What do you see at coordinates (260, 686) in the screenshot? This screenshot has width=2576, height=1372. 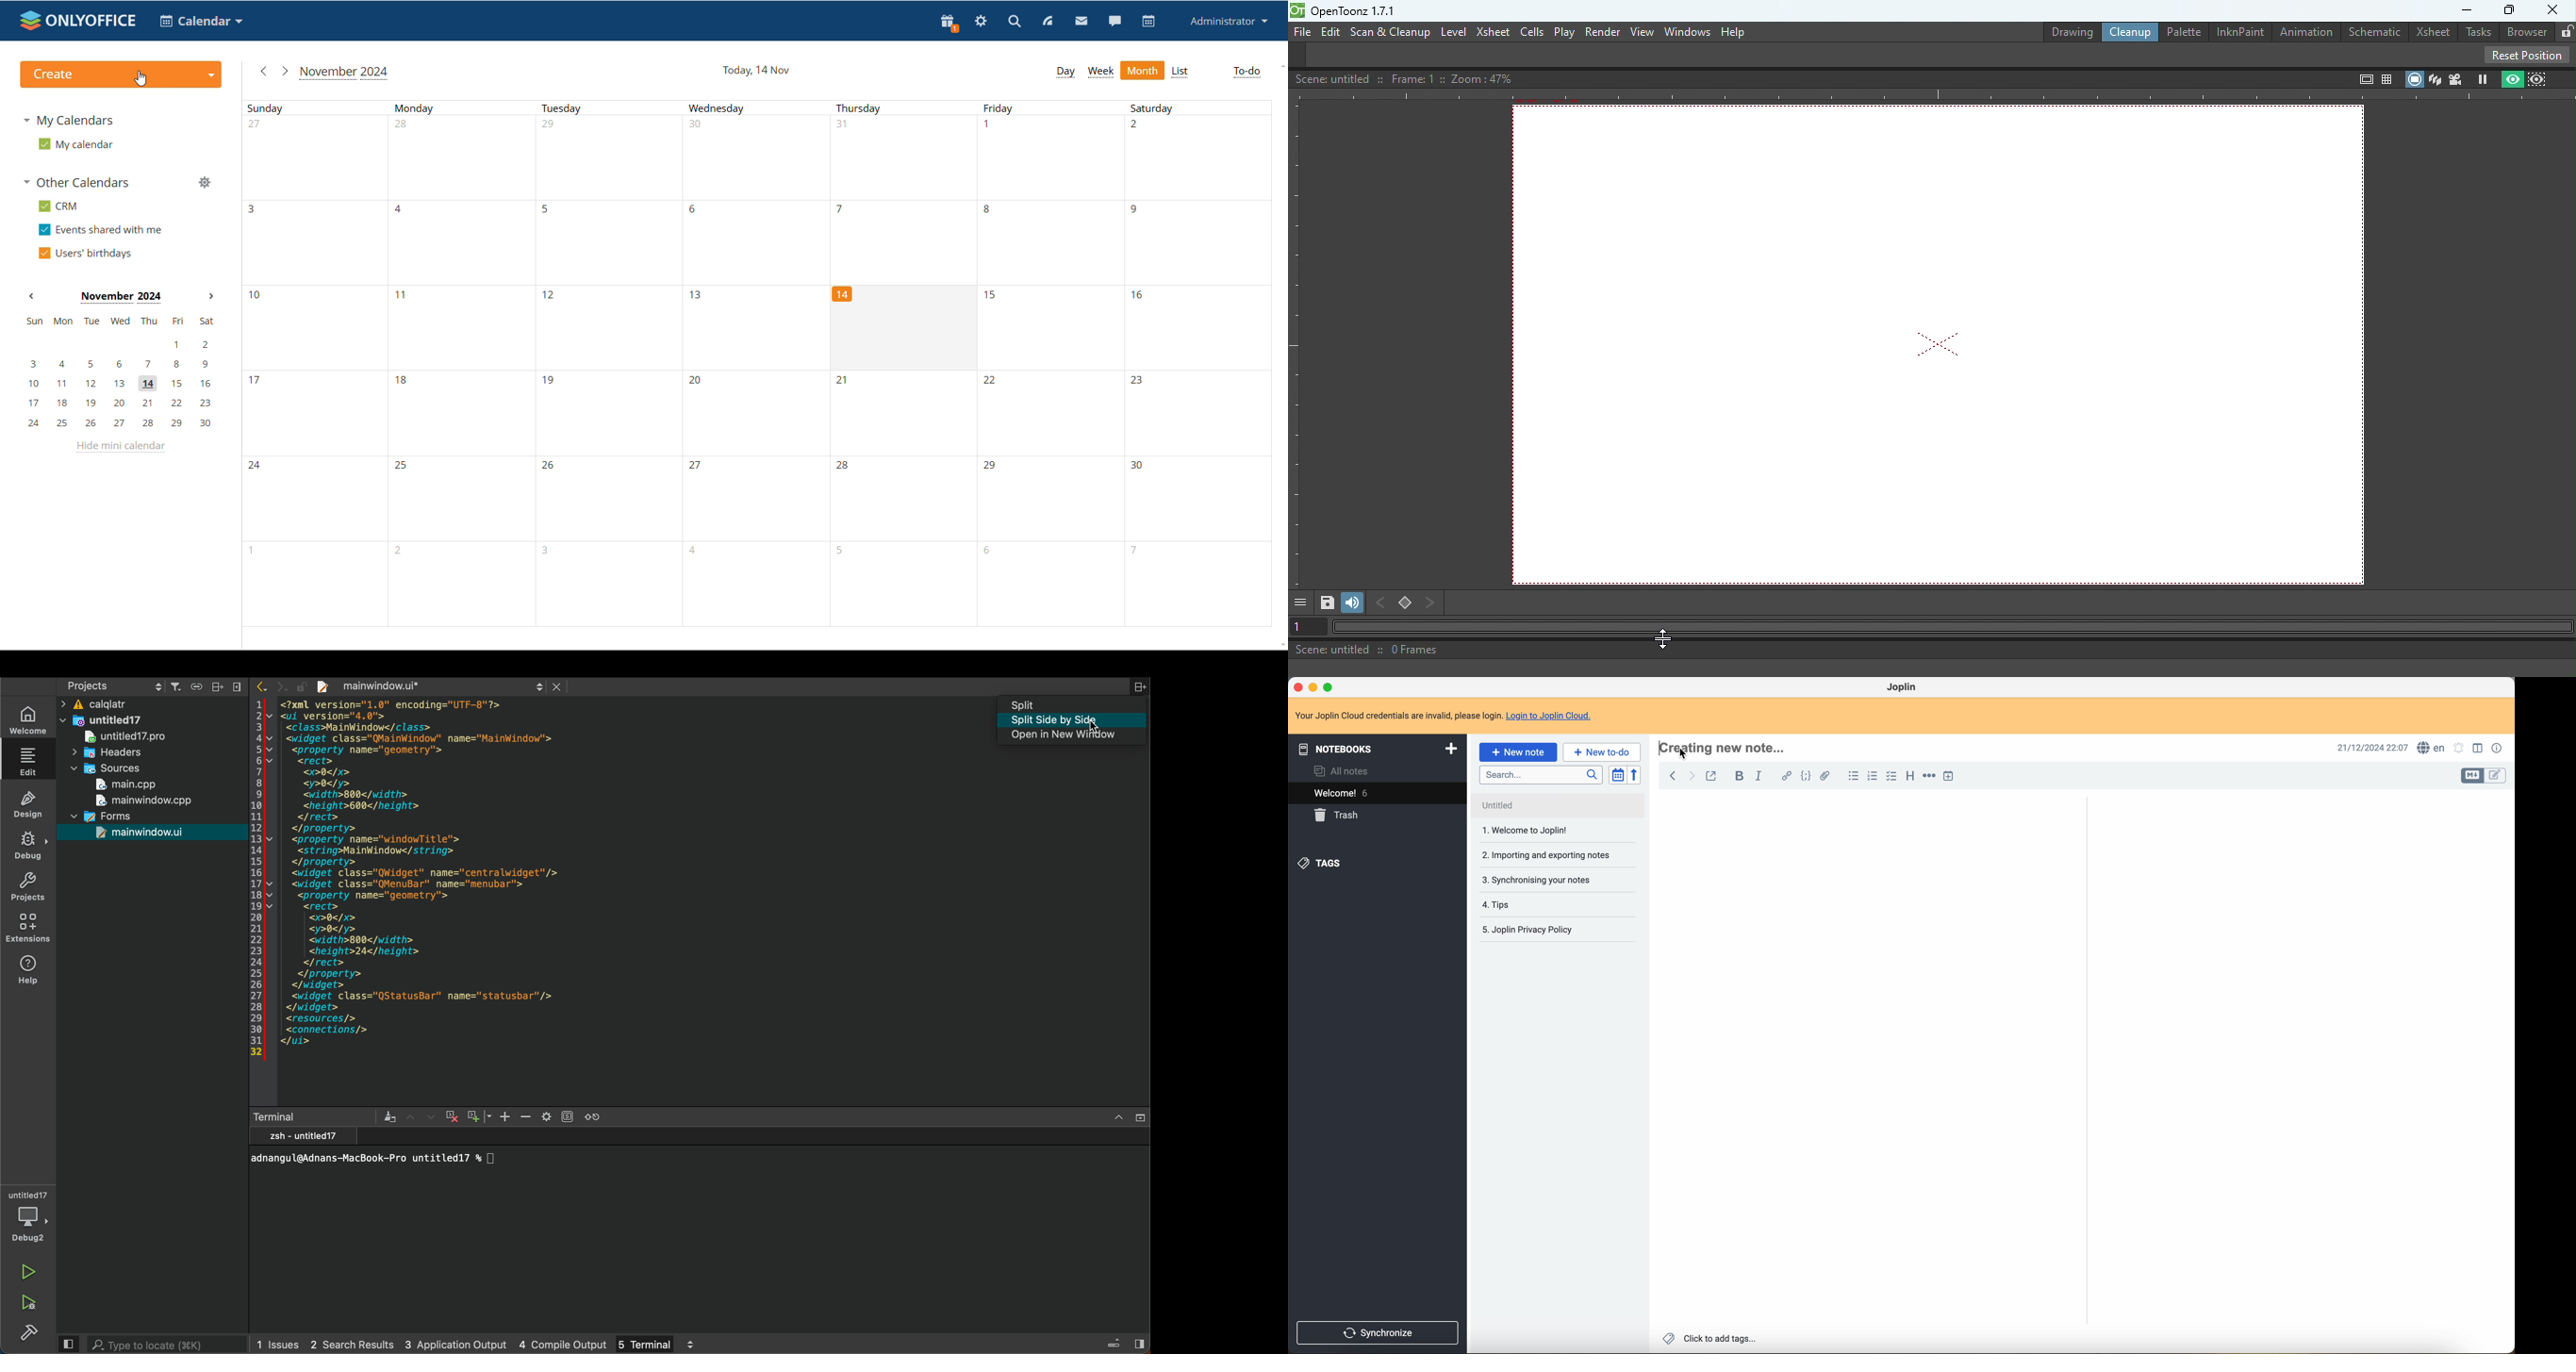 I see `go back` at bounding box center [260, 686].